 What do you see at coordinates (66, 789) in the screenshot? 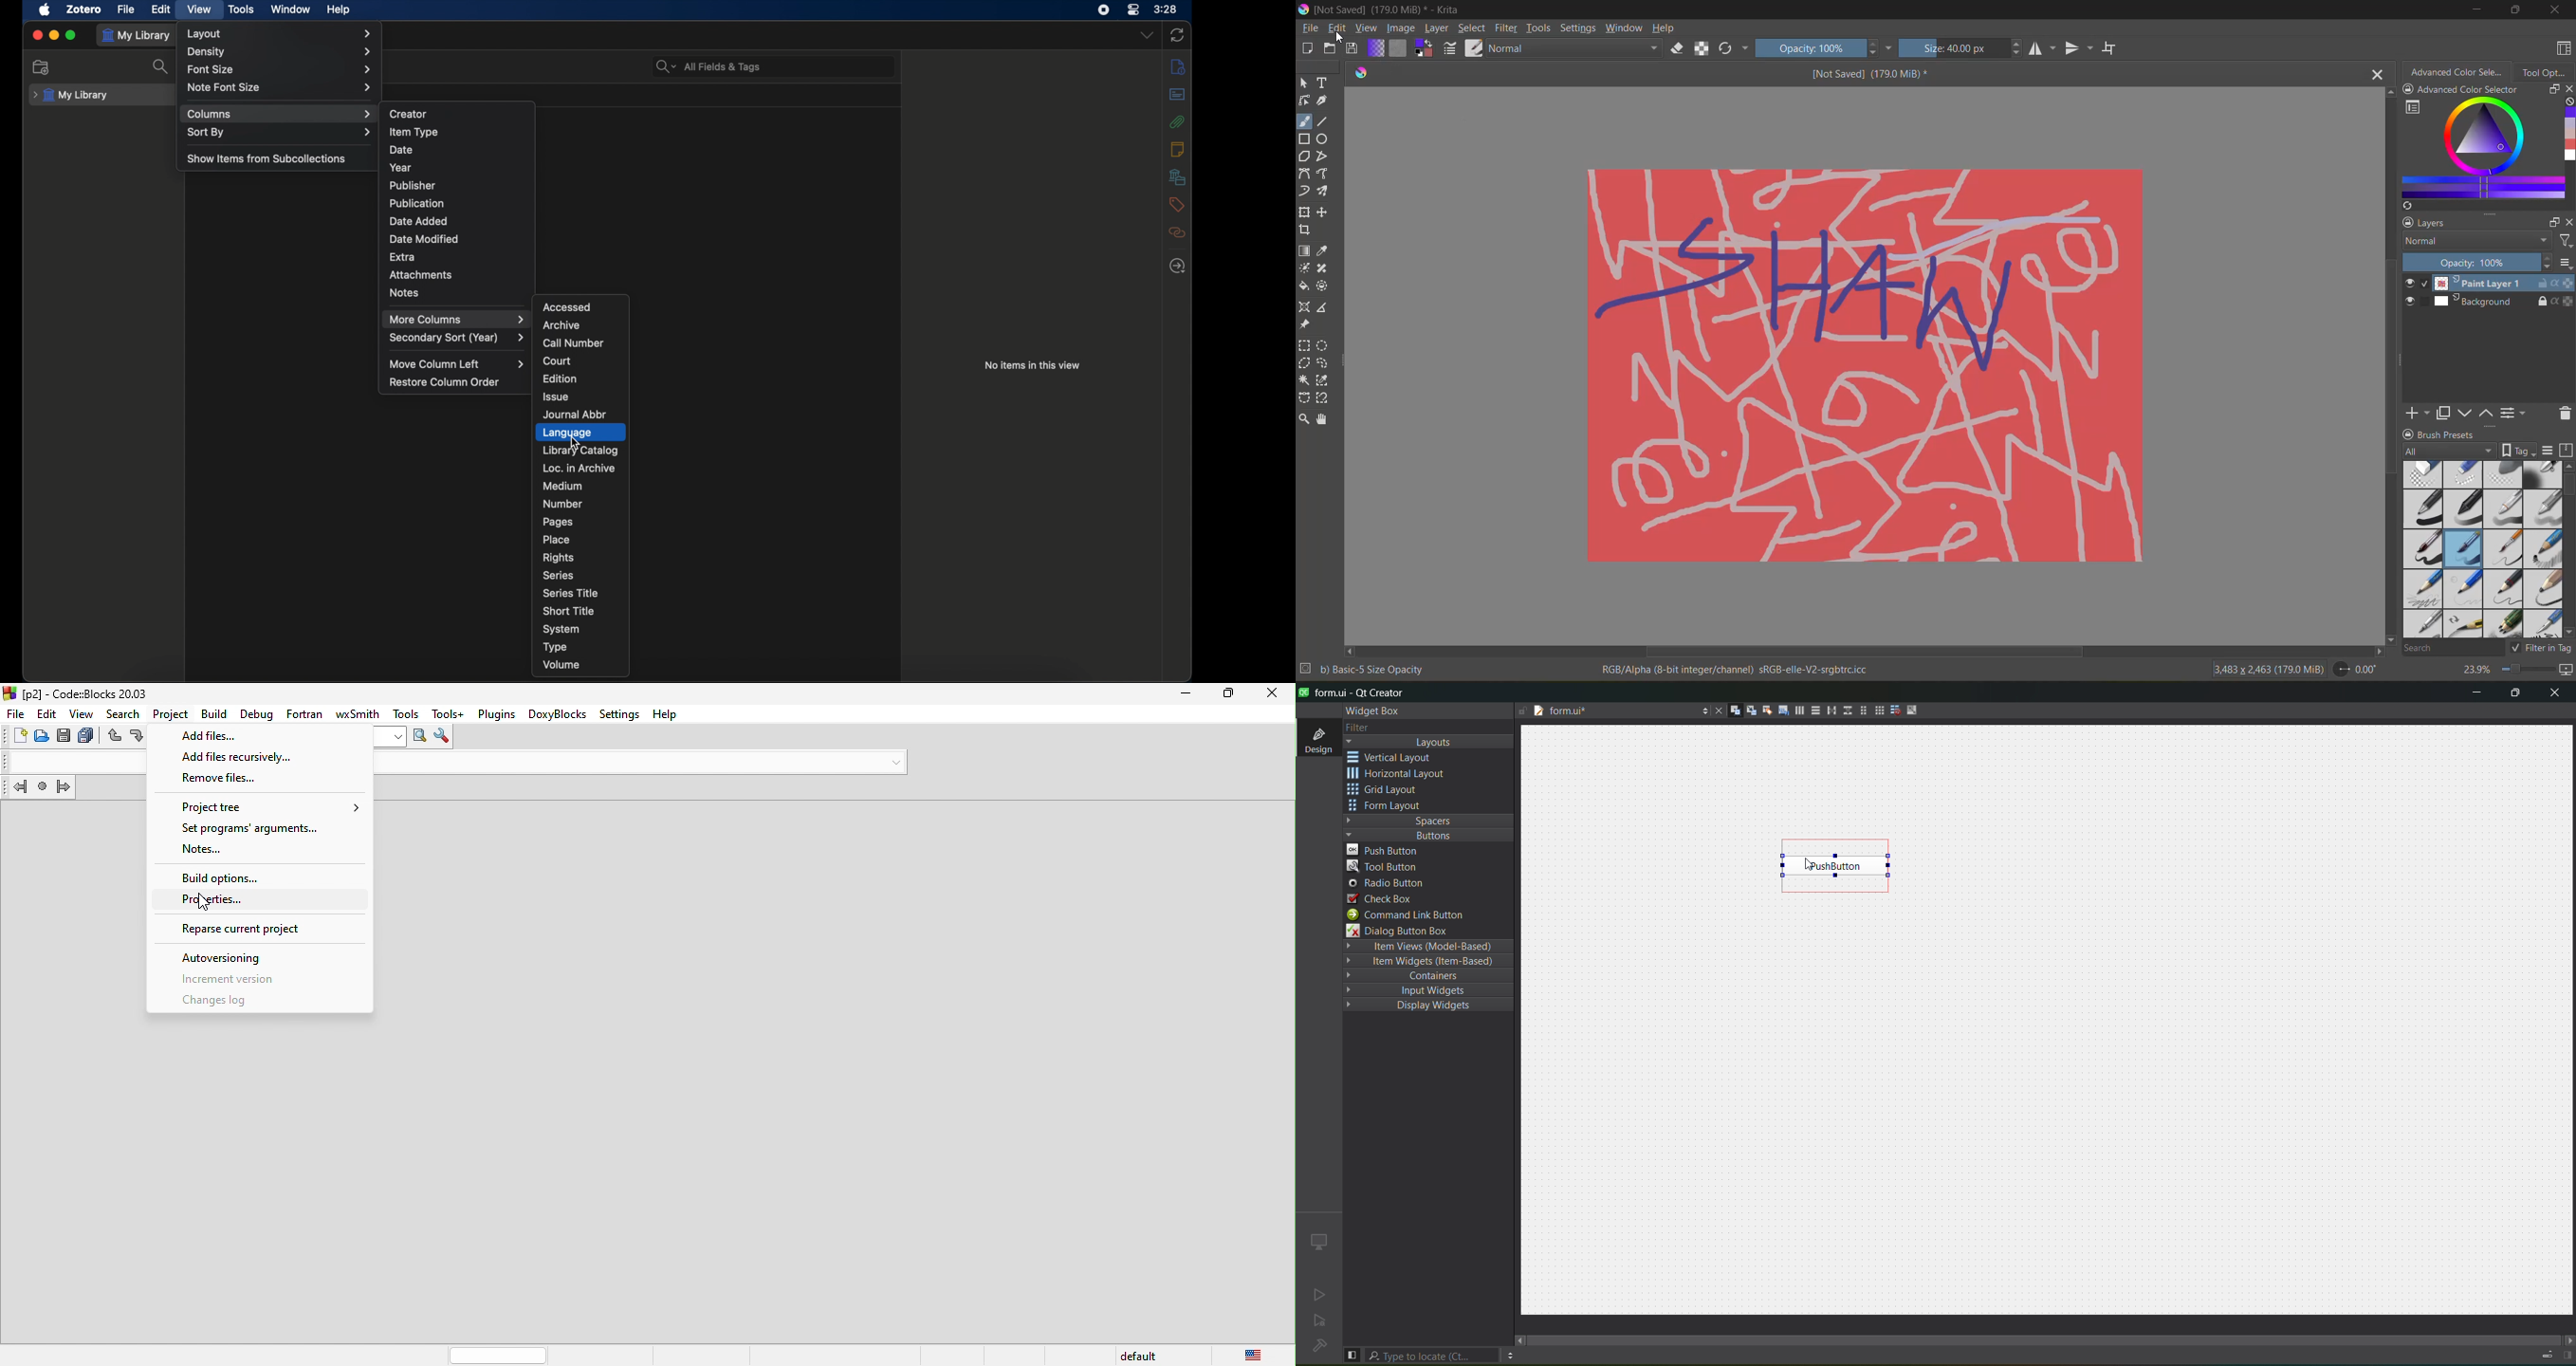
I see `jump forward ` at bounding box center [66, 789].